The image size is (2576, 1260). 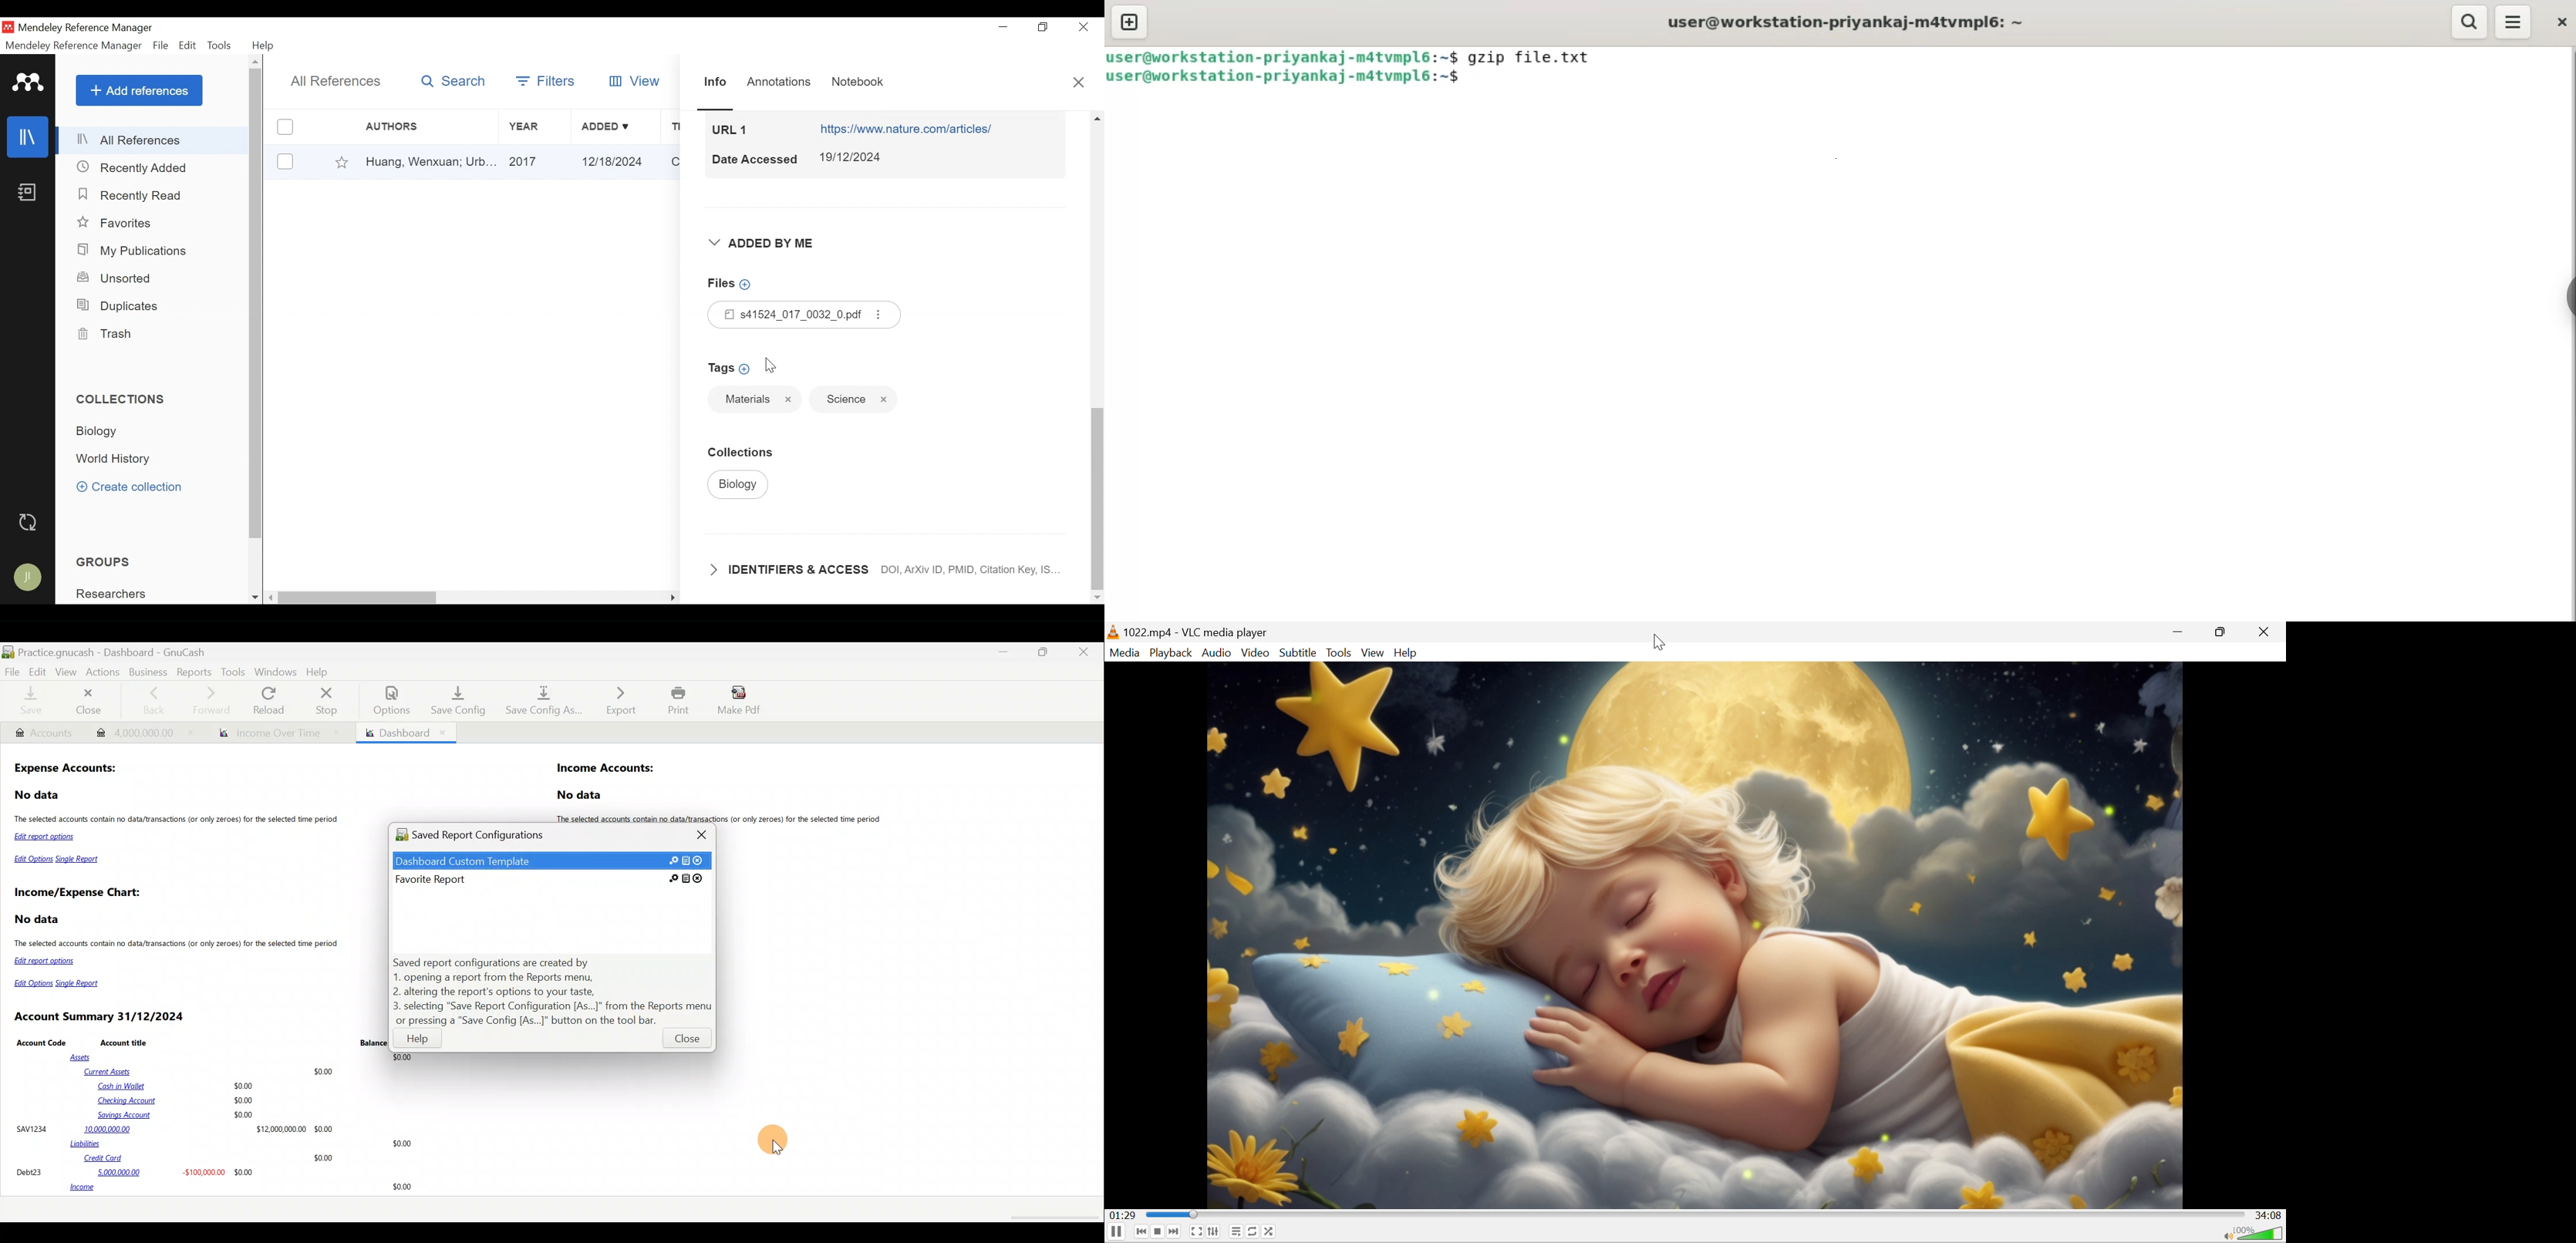 I want to click on sidebar, so click(x=2568, y=294).